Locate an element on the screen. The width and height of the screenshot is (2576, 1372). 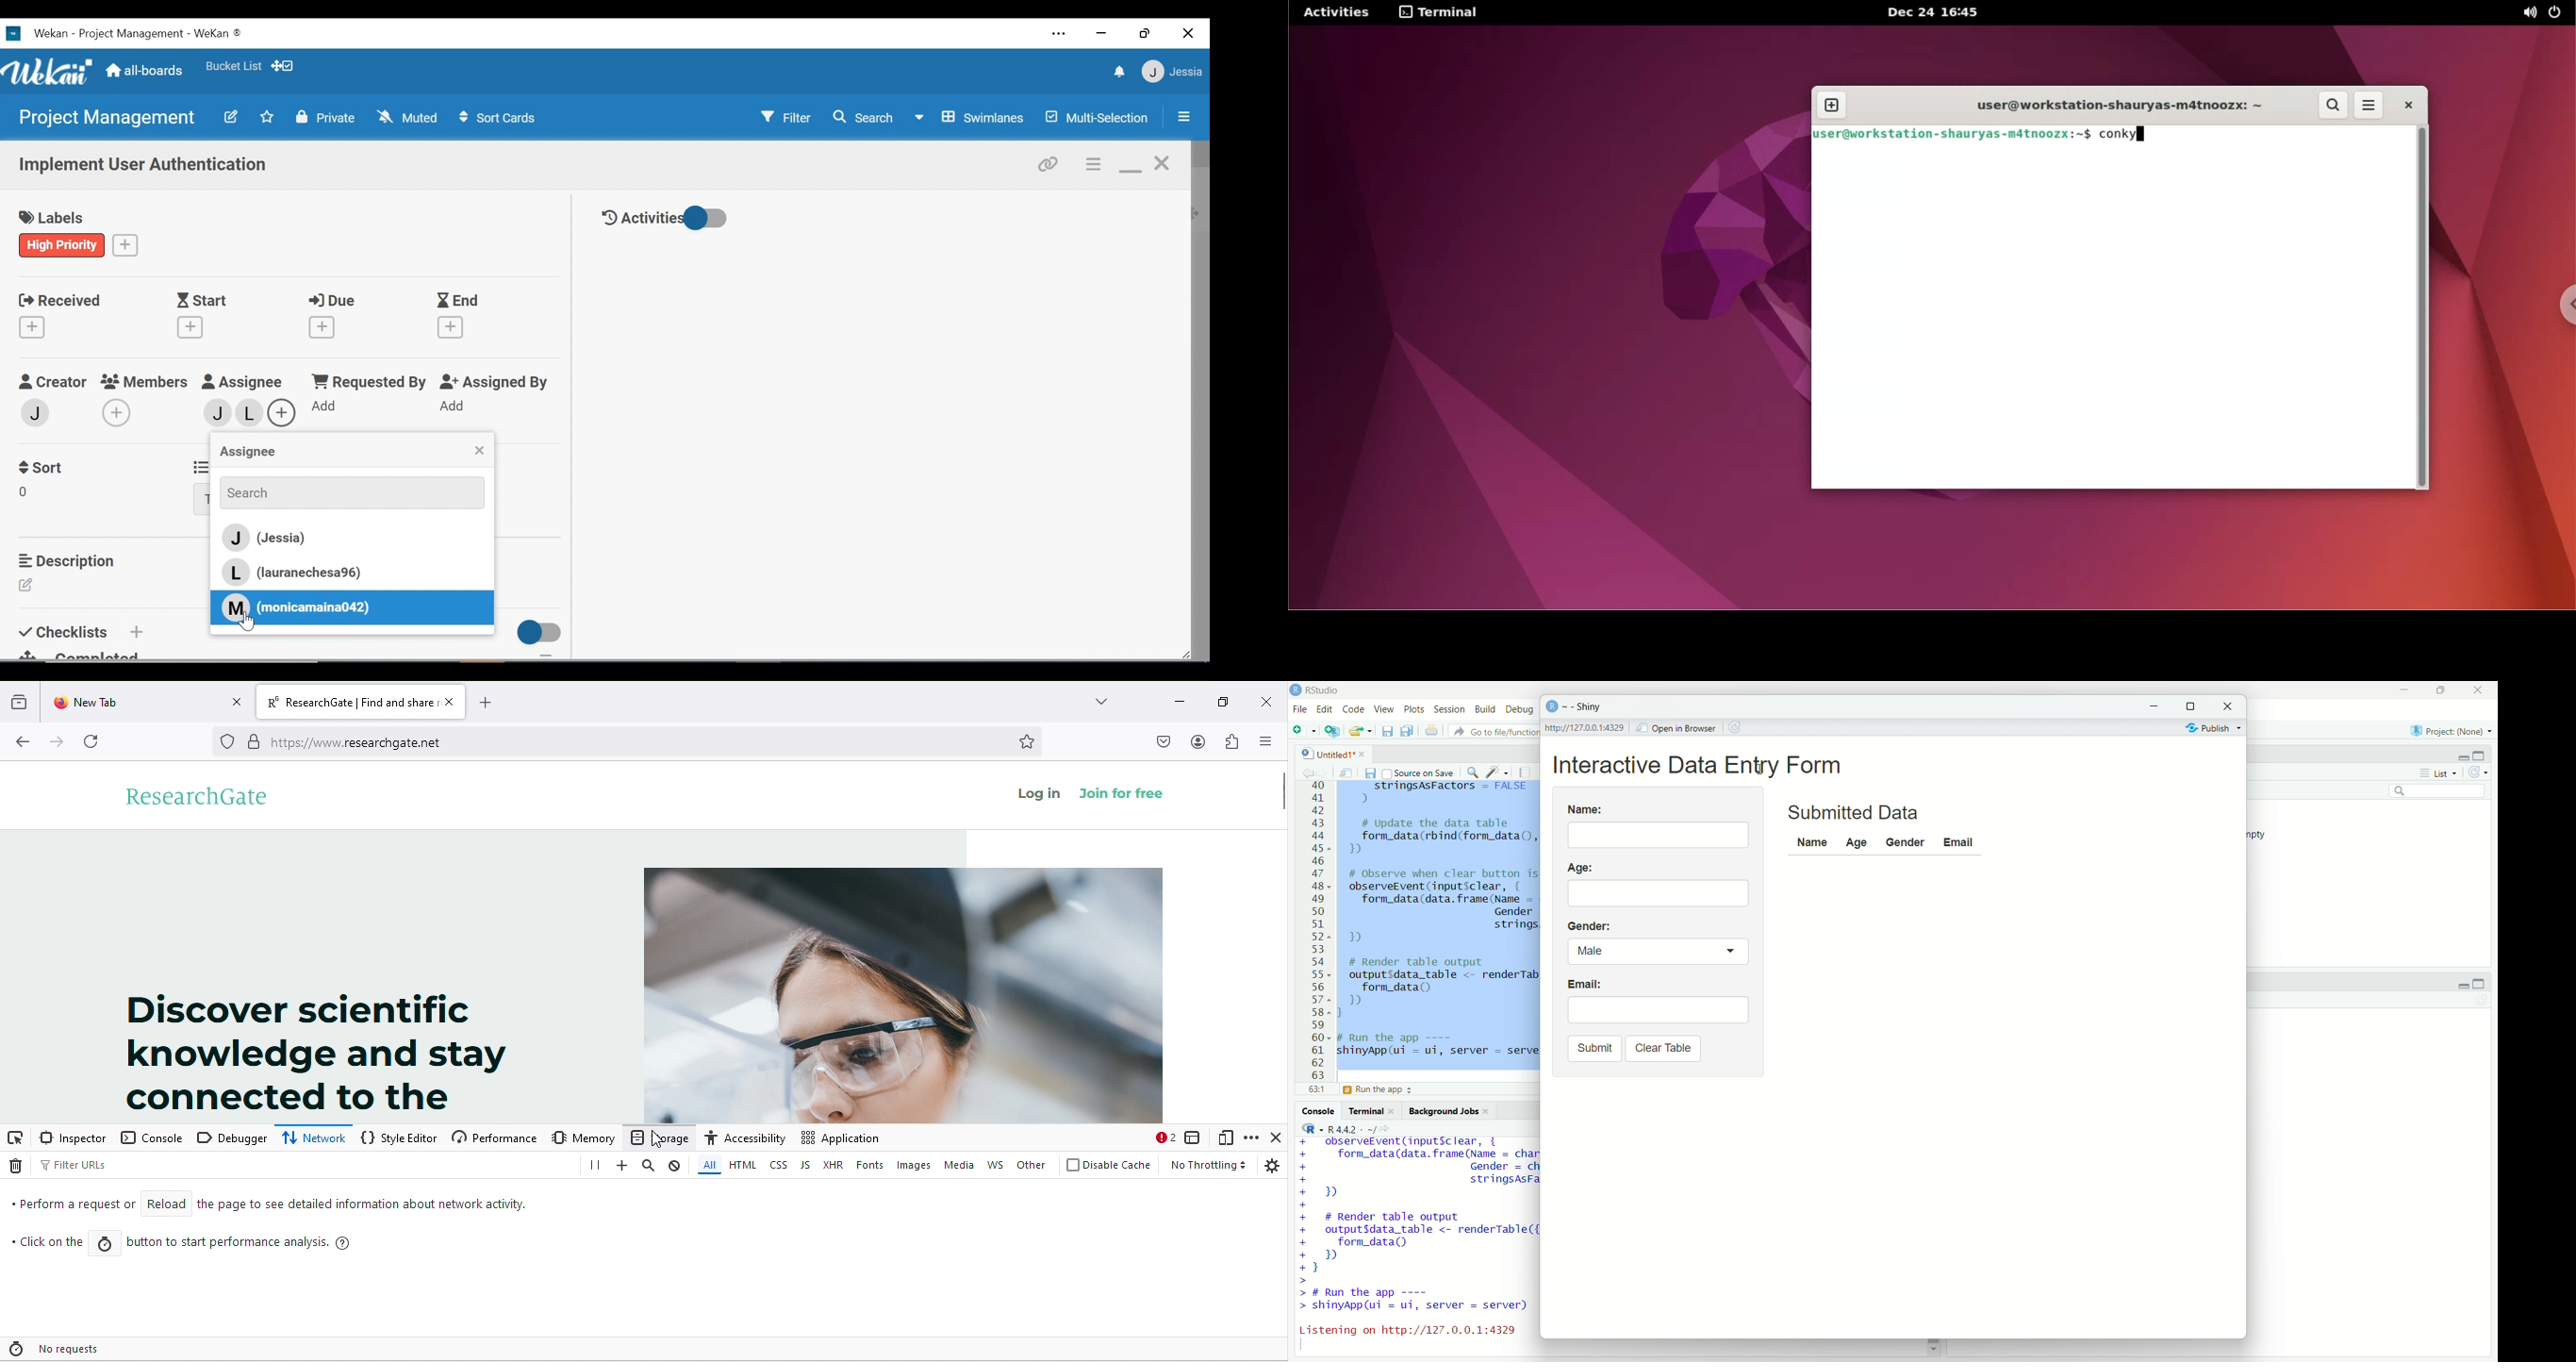
Received Date is located at coordinates (59, 299).